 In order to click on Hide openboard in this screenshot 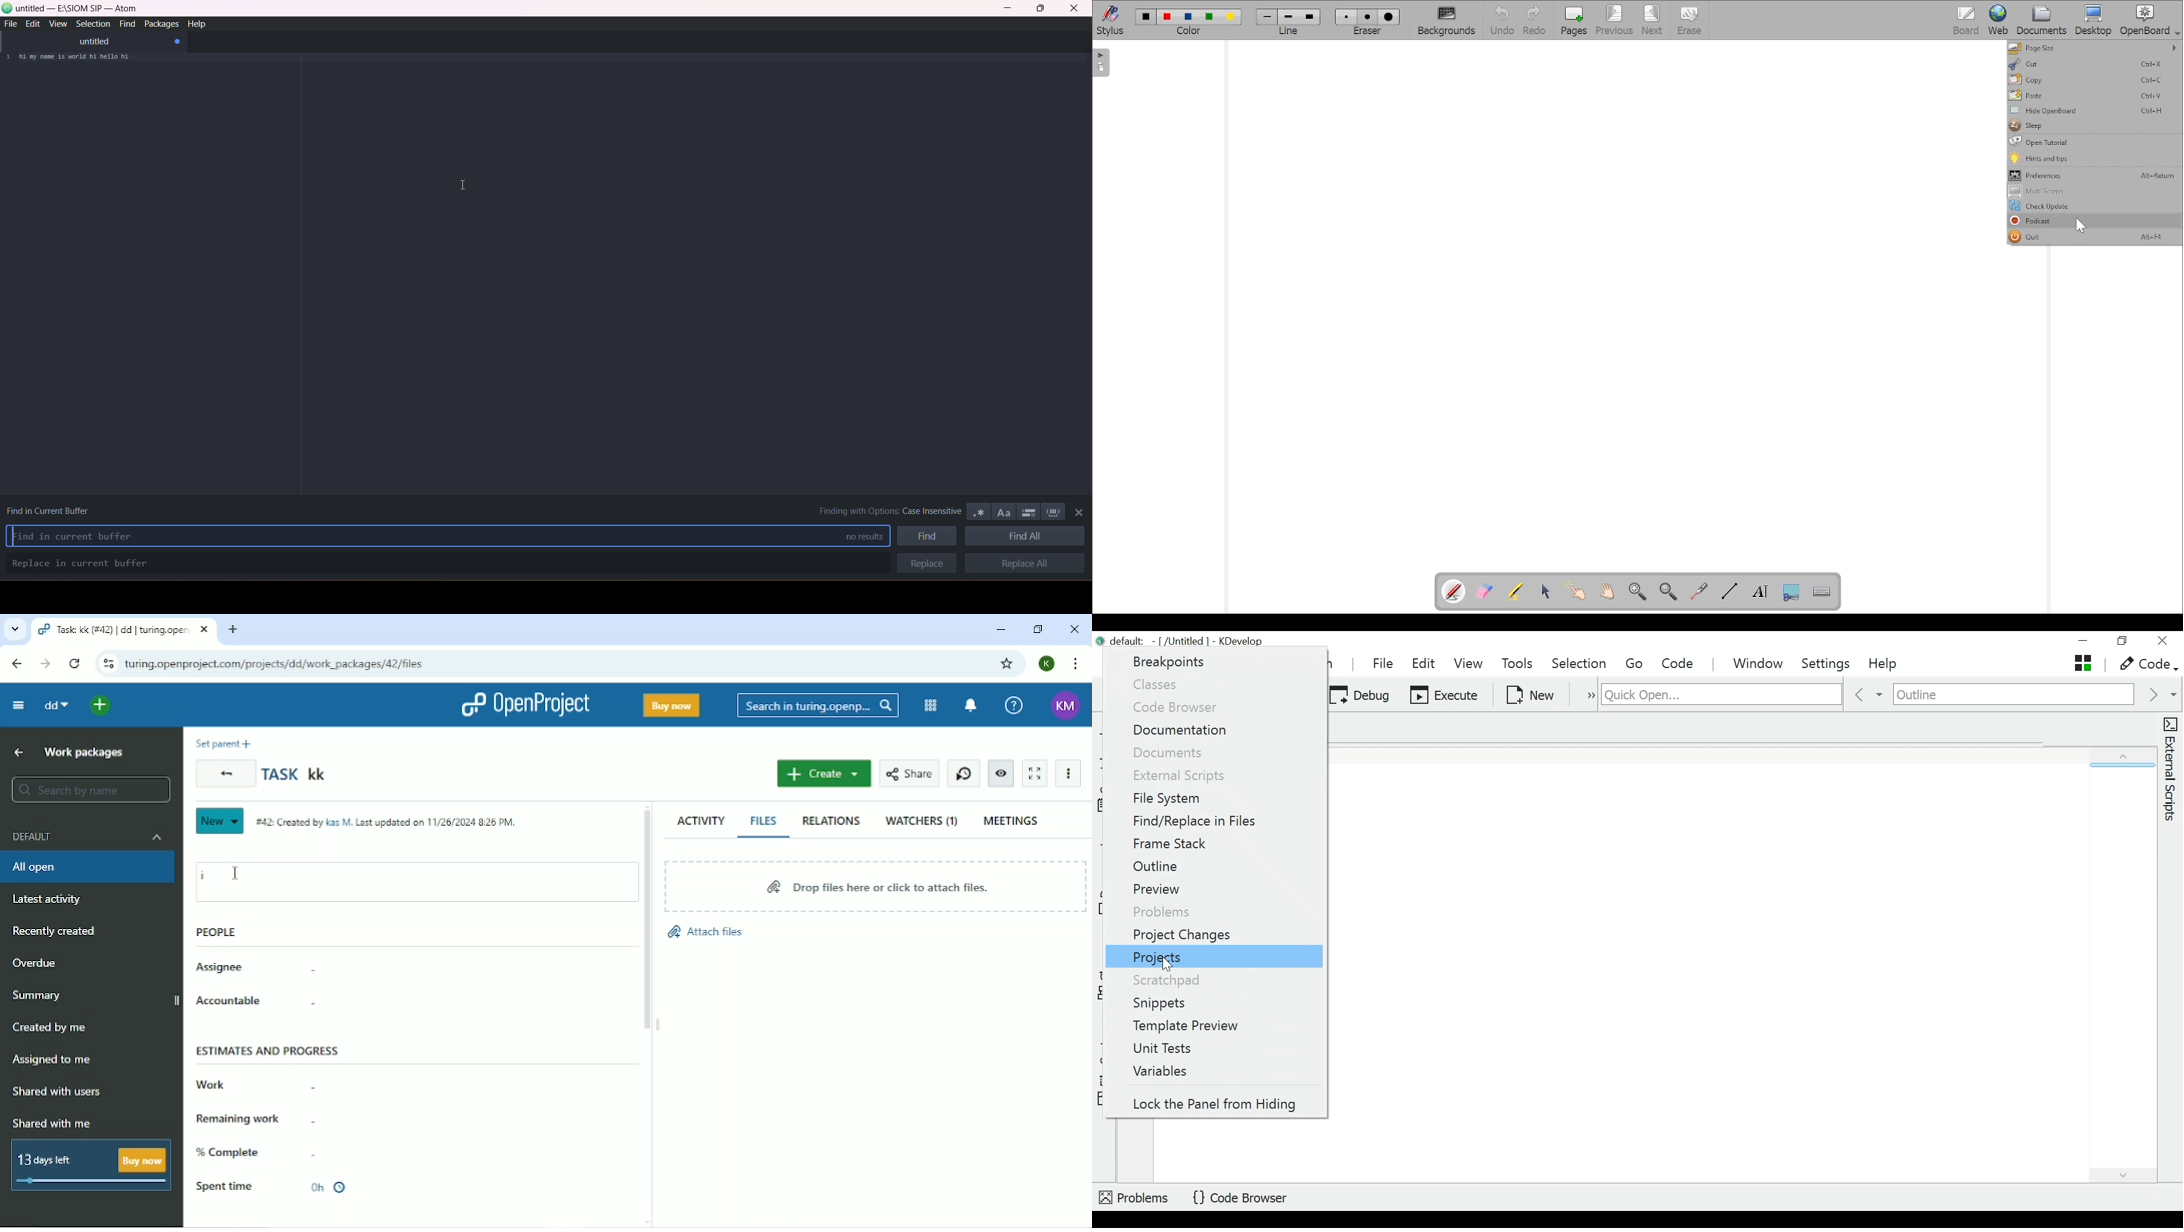, I will do `click(2089, 110)`.